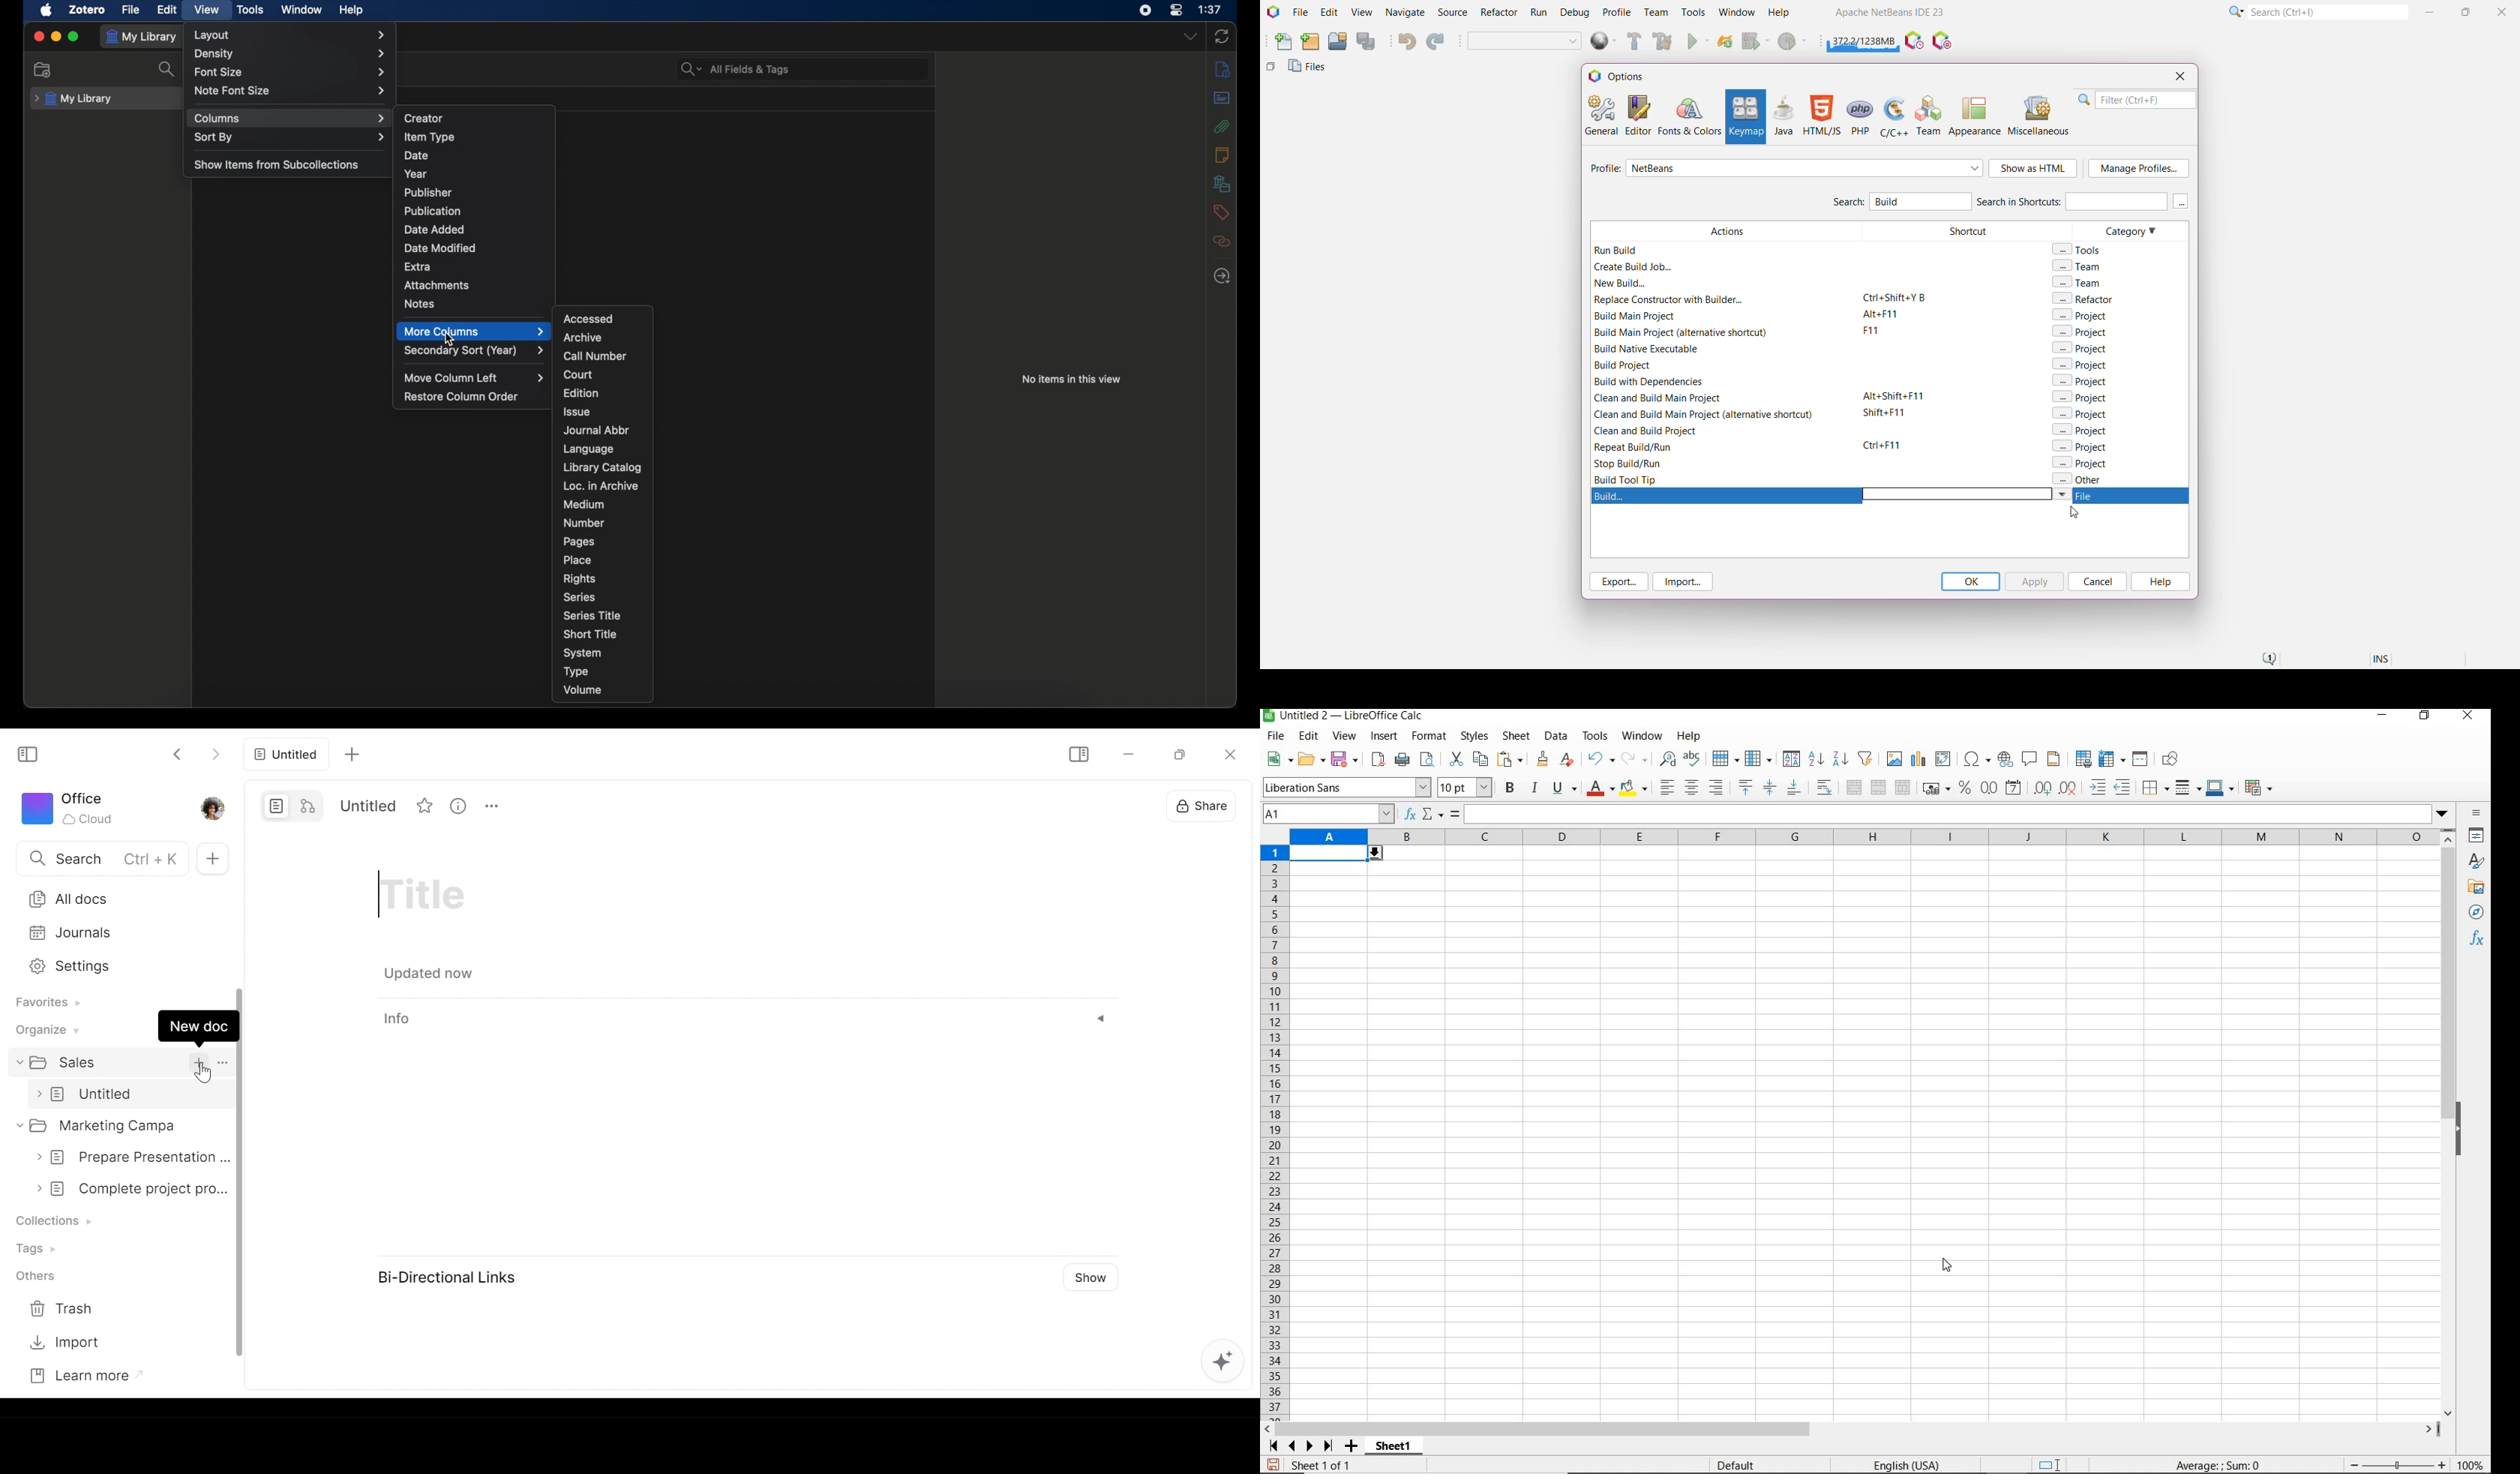 The image size is (2520, 1484). What do you see at coordinates (1793, 789) in the screenshot?
I see `align bottom` at bounding box center [1793, 789].